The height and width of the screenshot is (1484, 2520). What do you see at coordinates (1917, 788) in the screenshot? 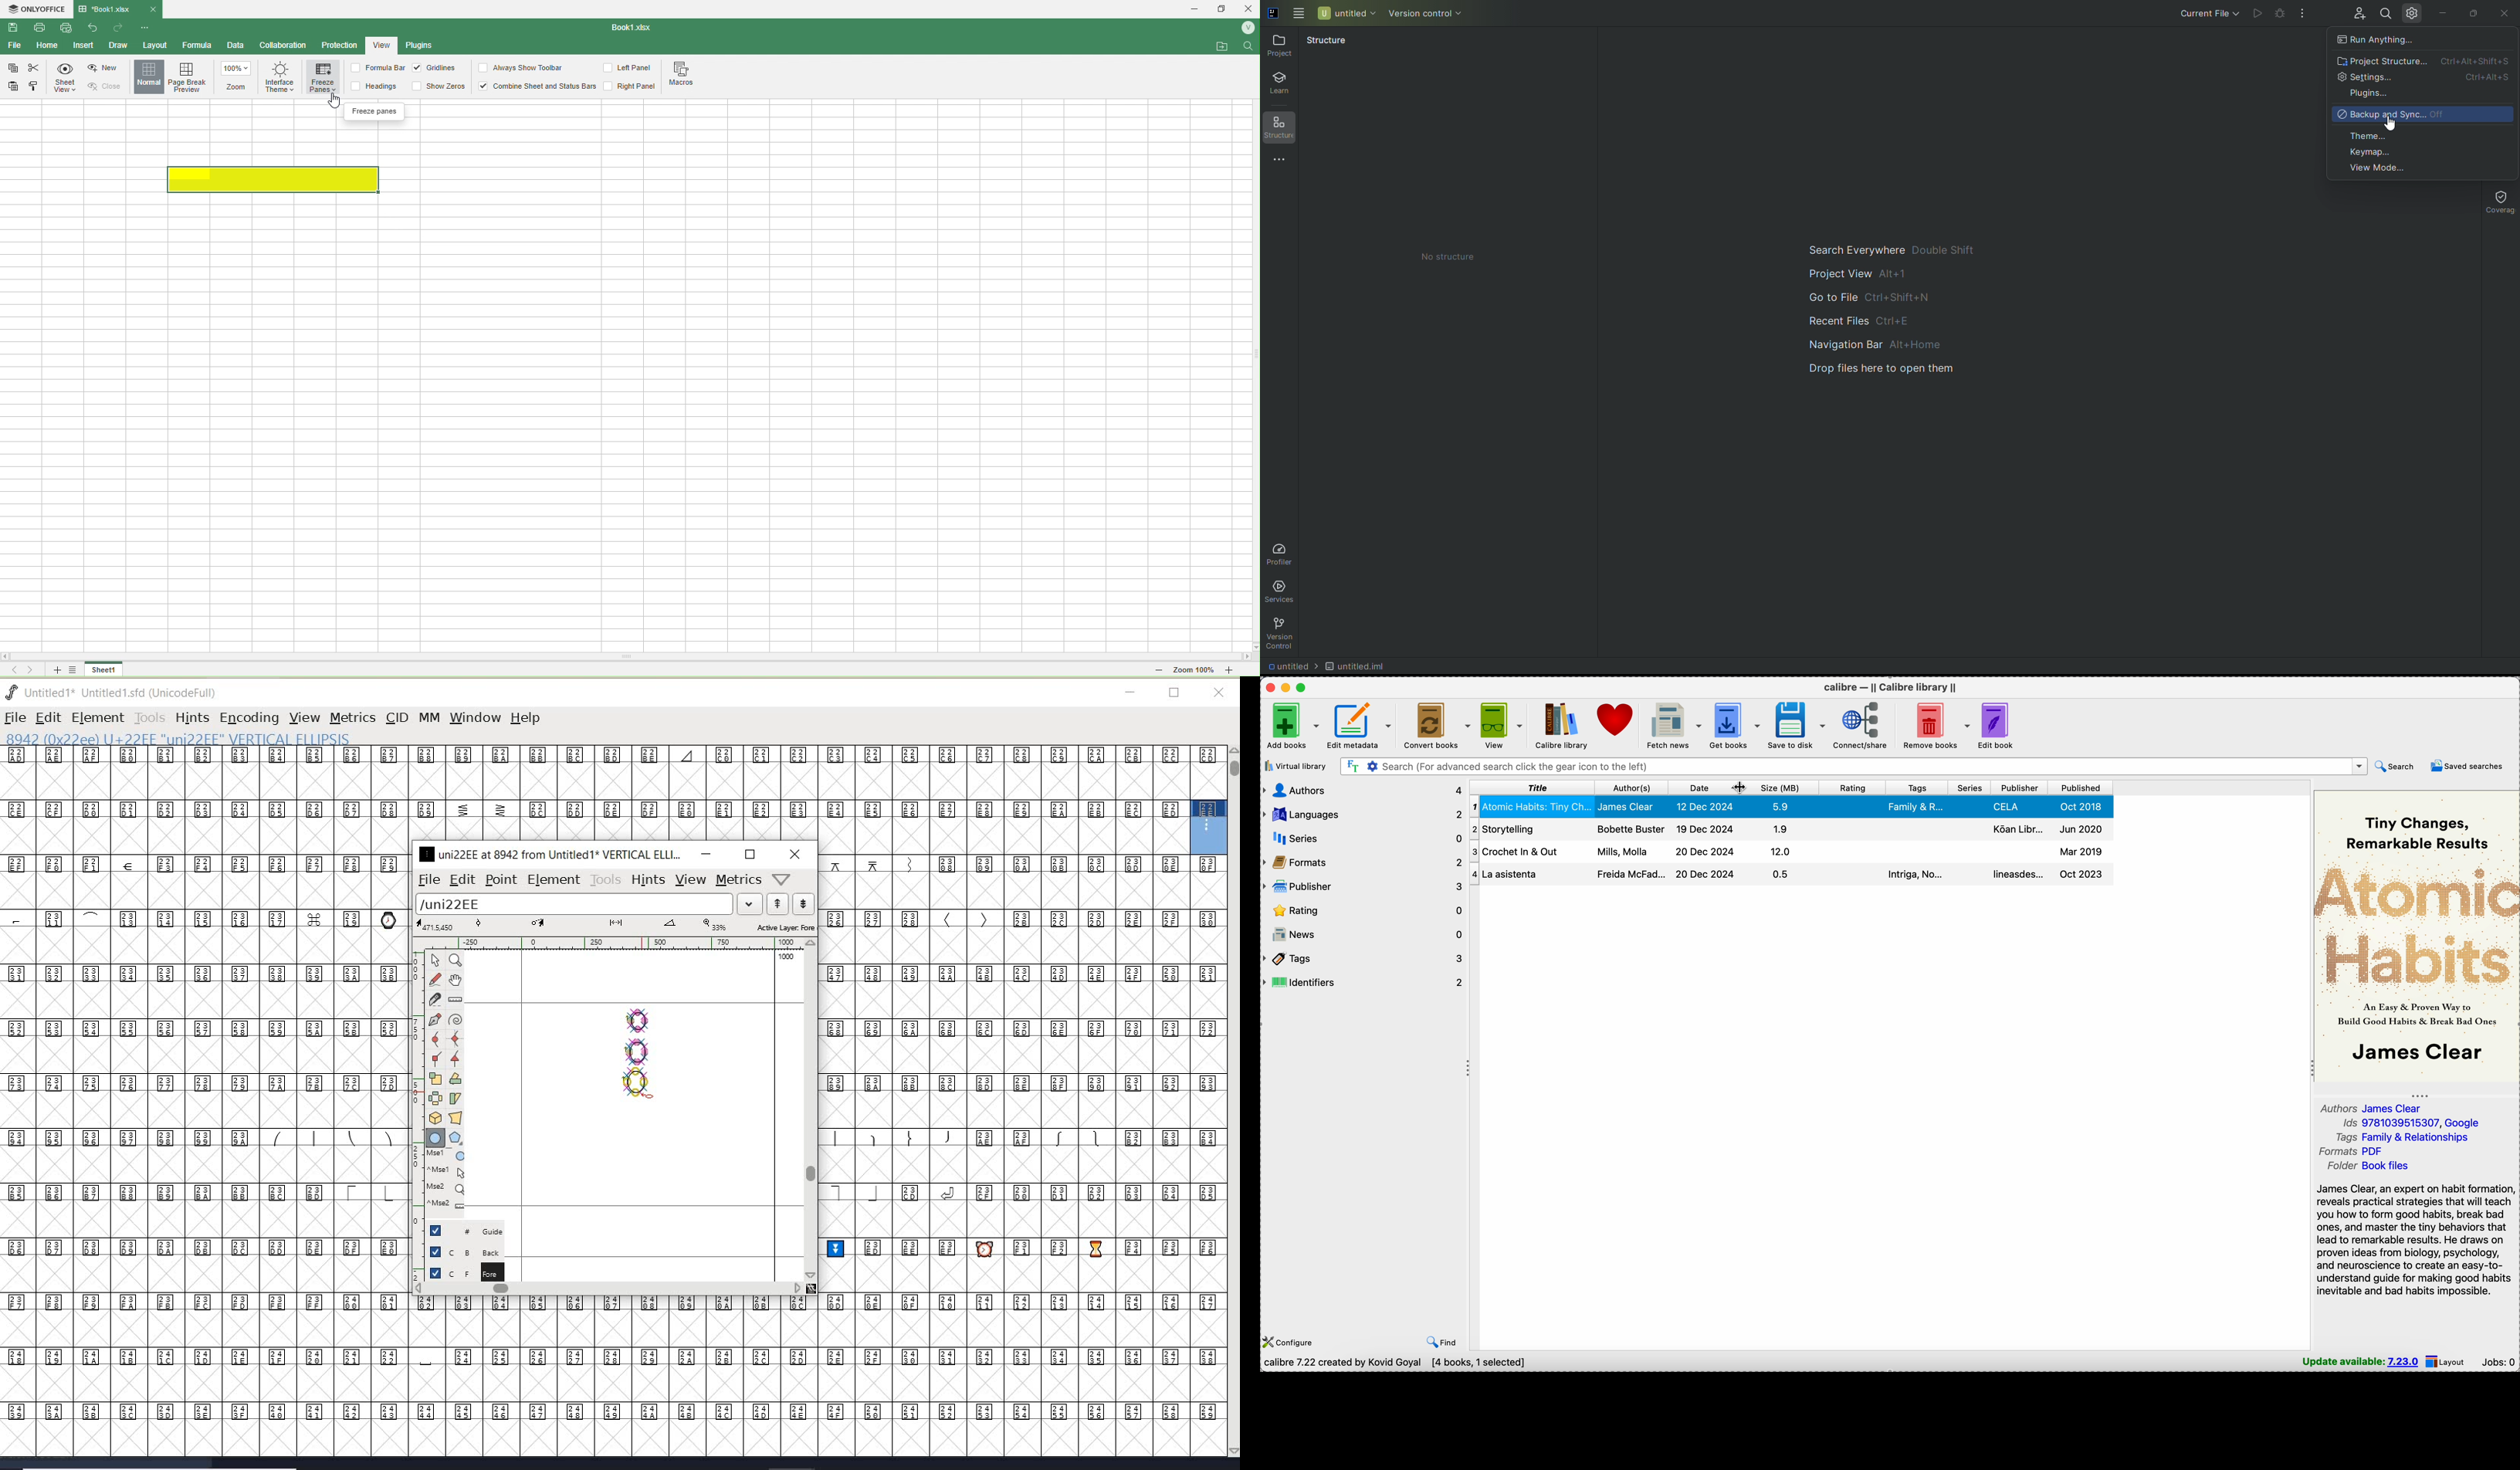
I see `tags` at bounding box center [1917, 788].